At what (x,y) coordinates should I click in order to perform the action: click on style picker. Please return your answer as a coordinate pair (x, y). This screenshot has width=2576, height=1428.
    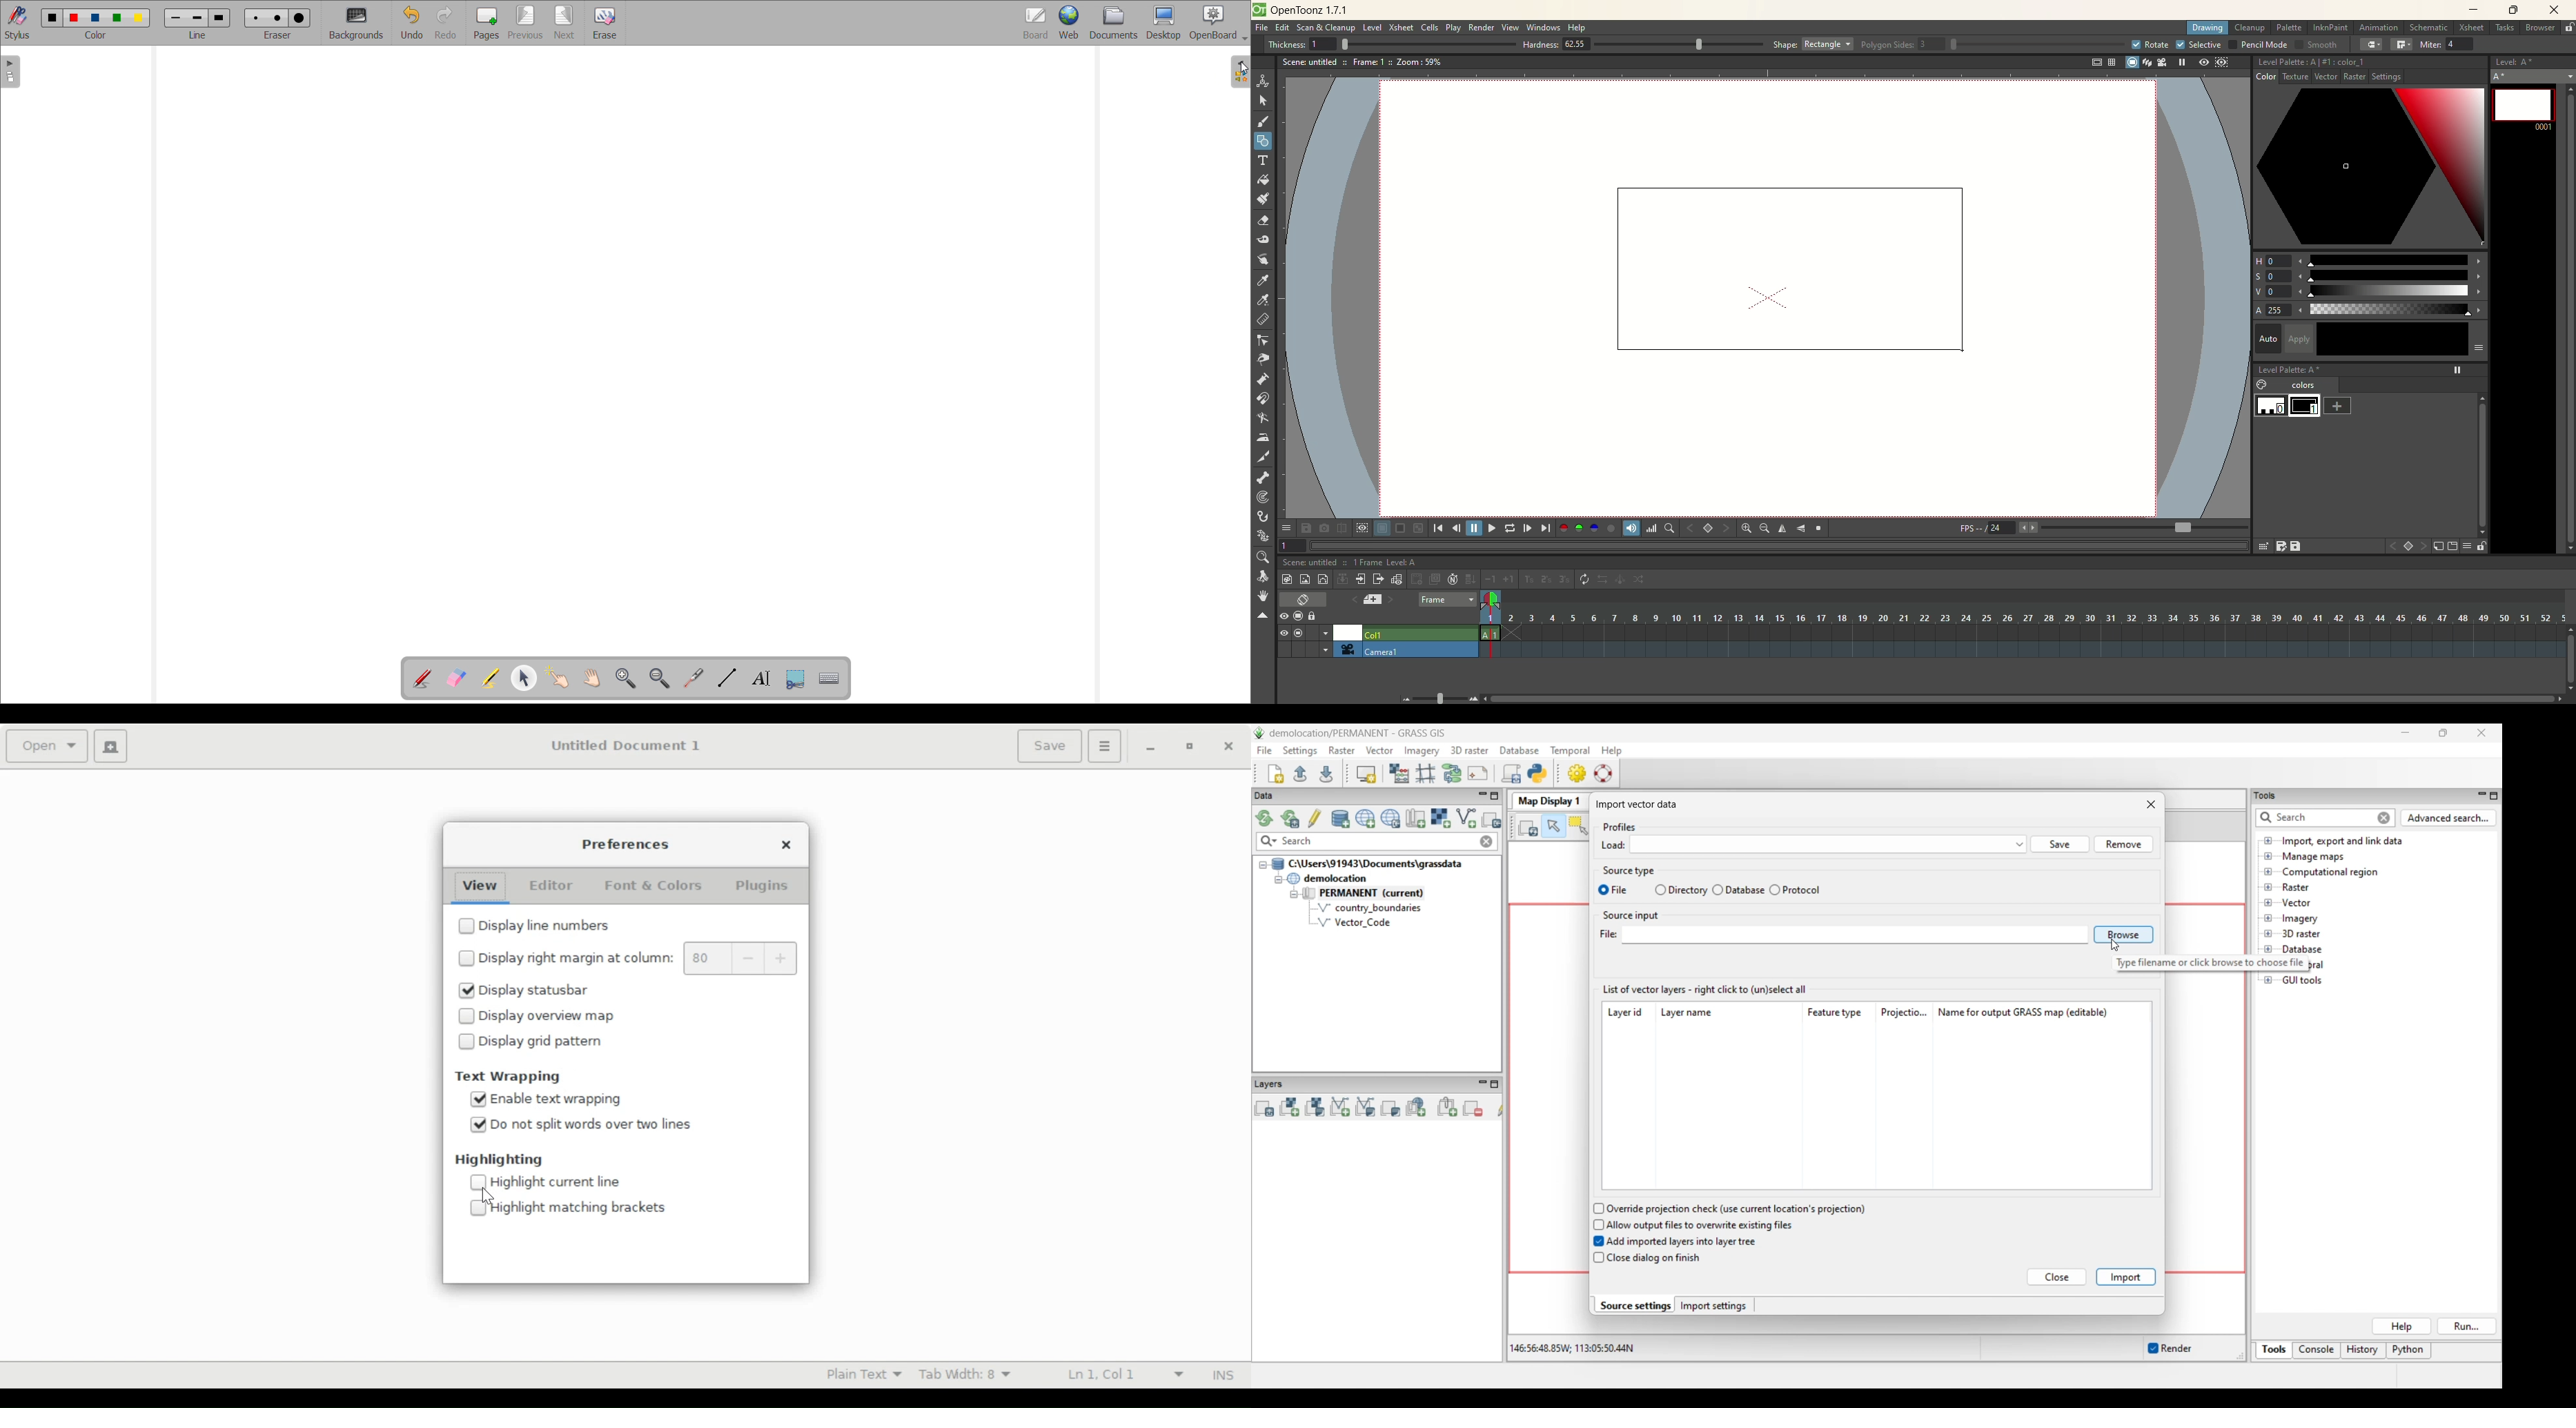
    Looking at the image, I should click on (1266, 280).